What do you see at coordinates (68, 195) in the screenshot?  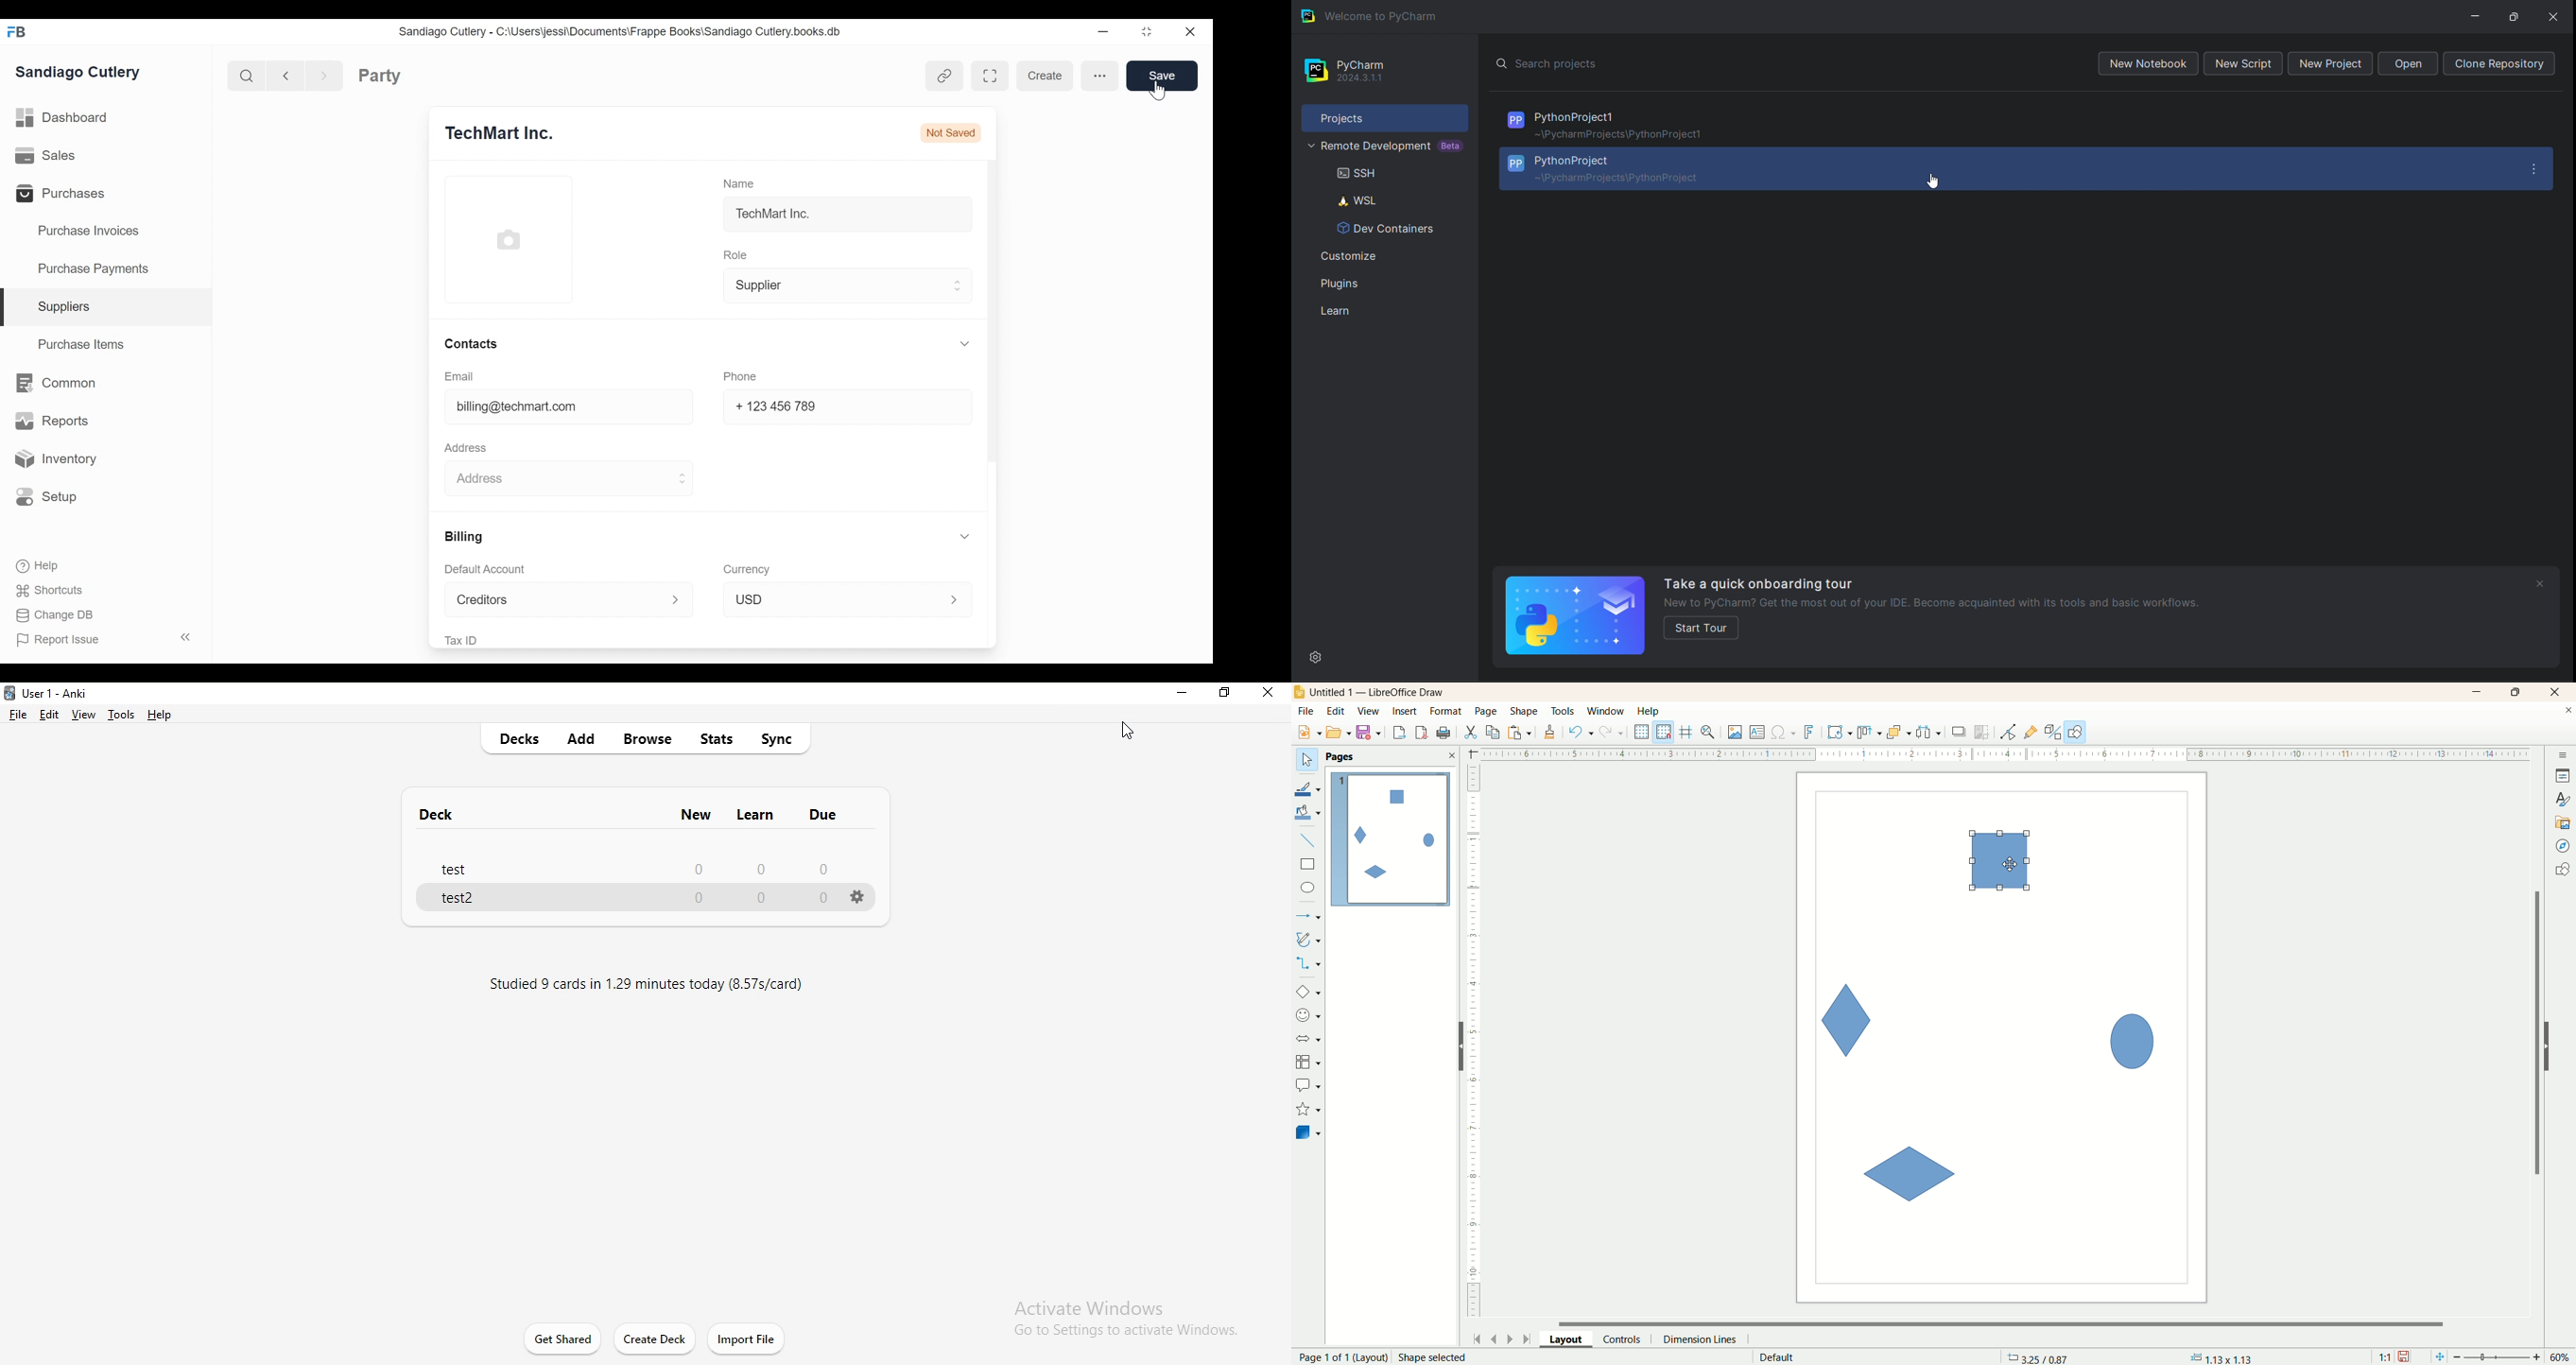 I see `Purchases` at bounding box center [68, 195].